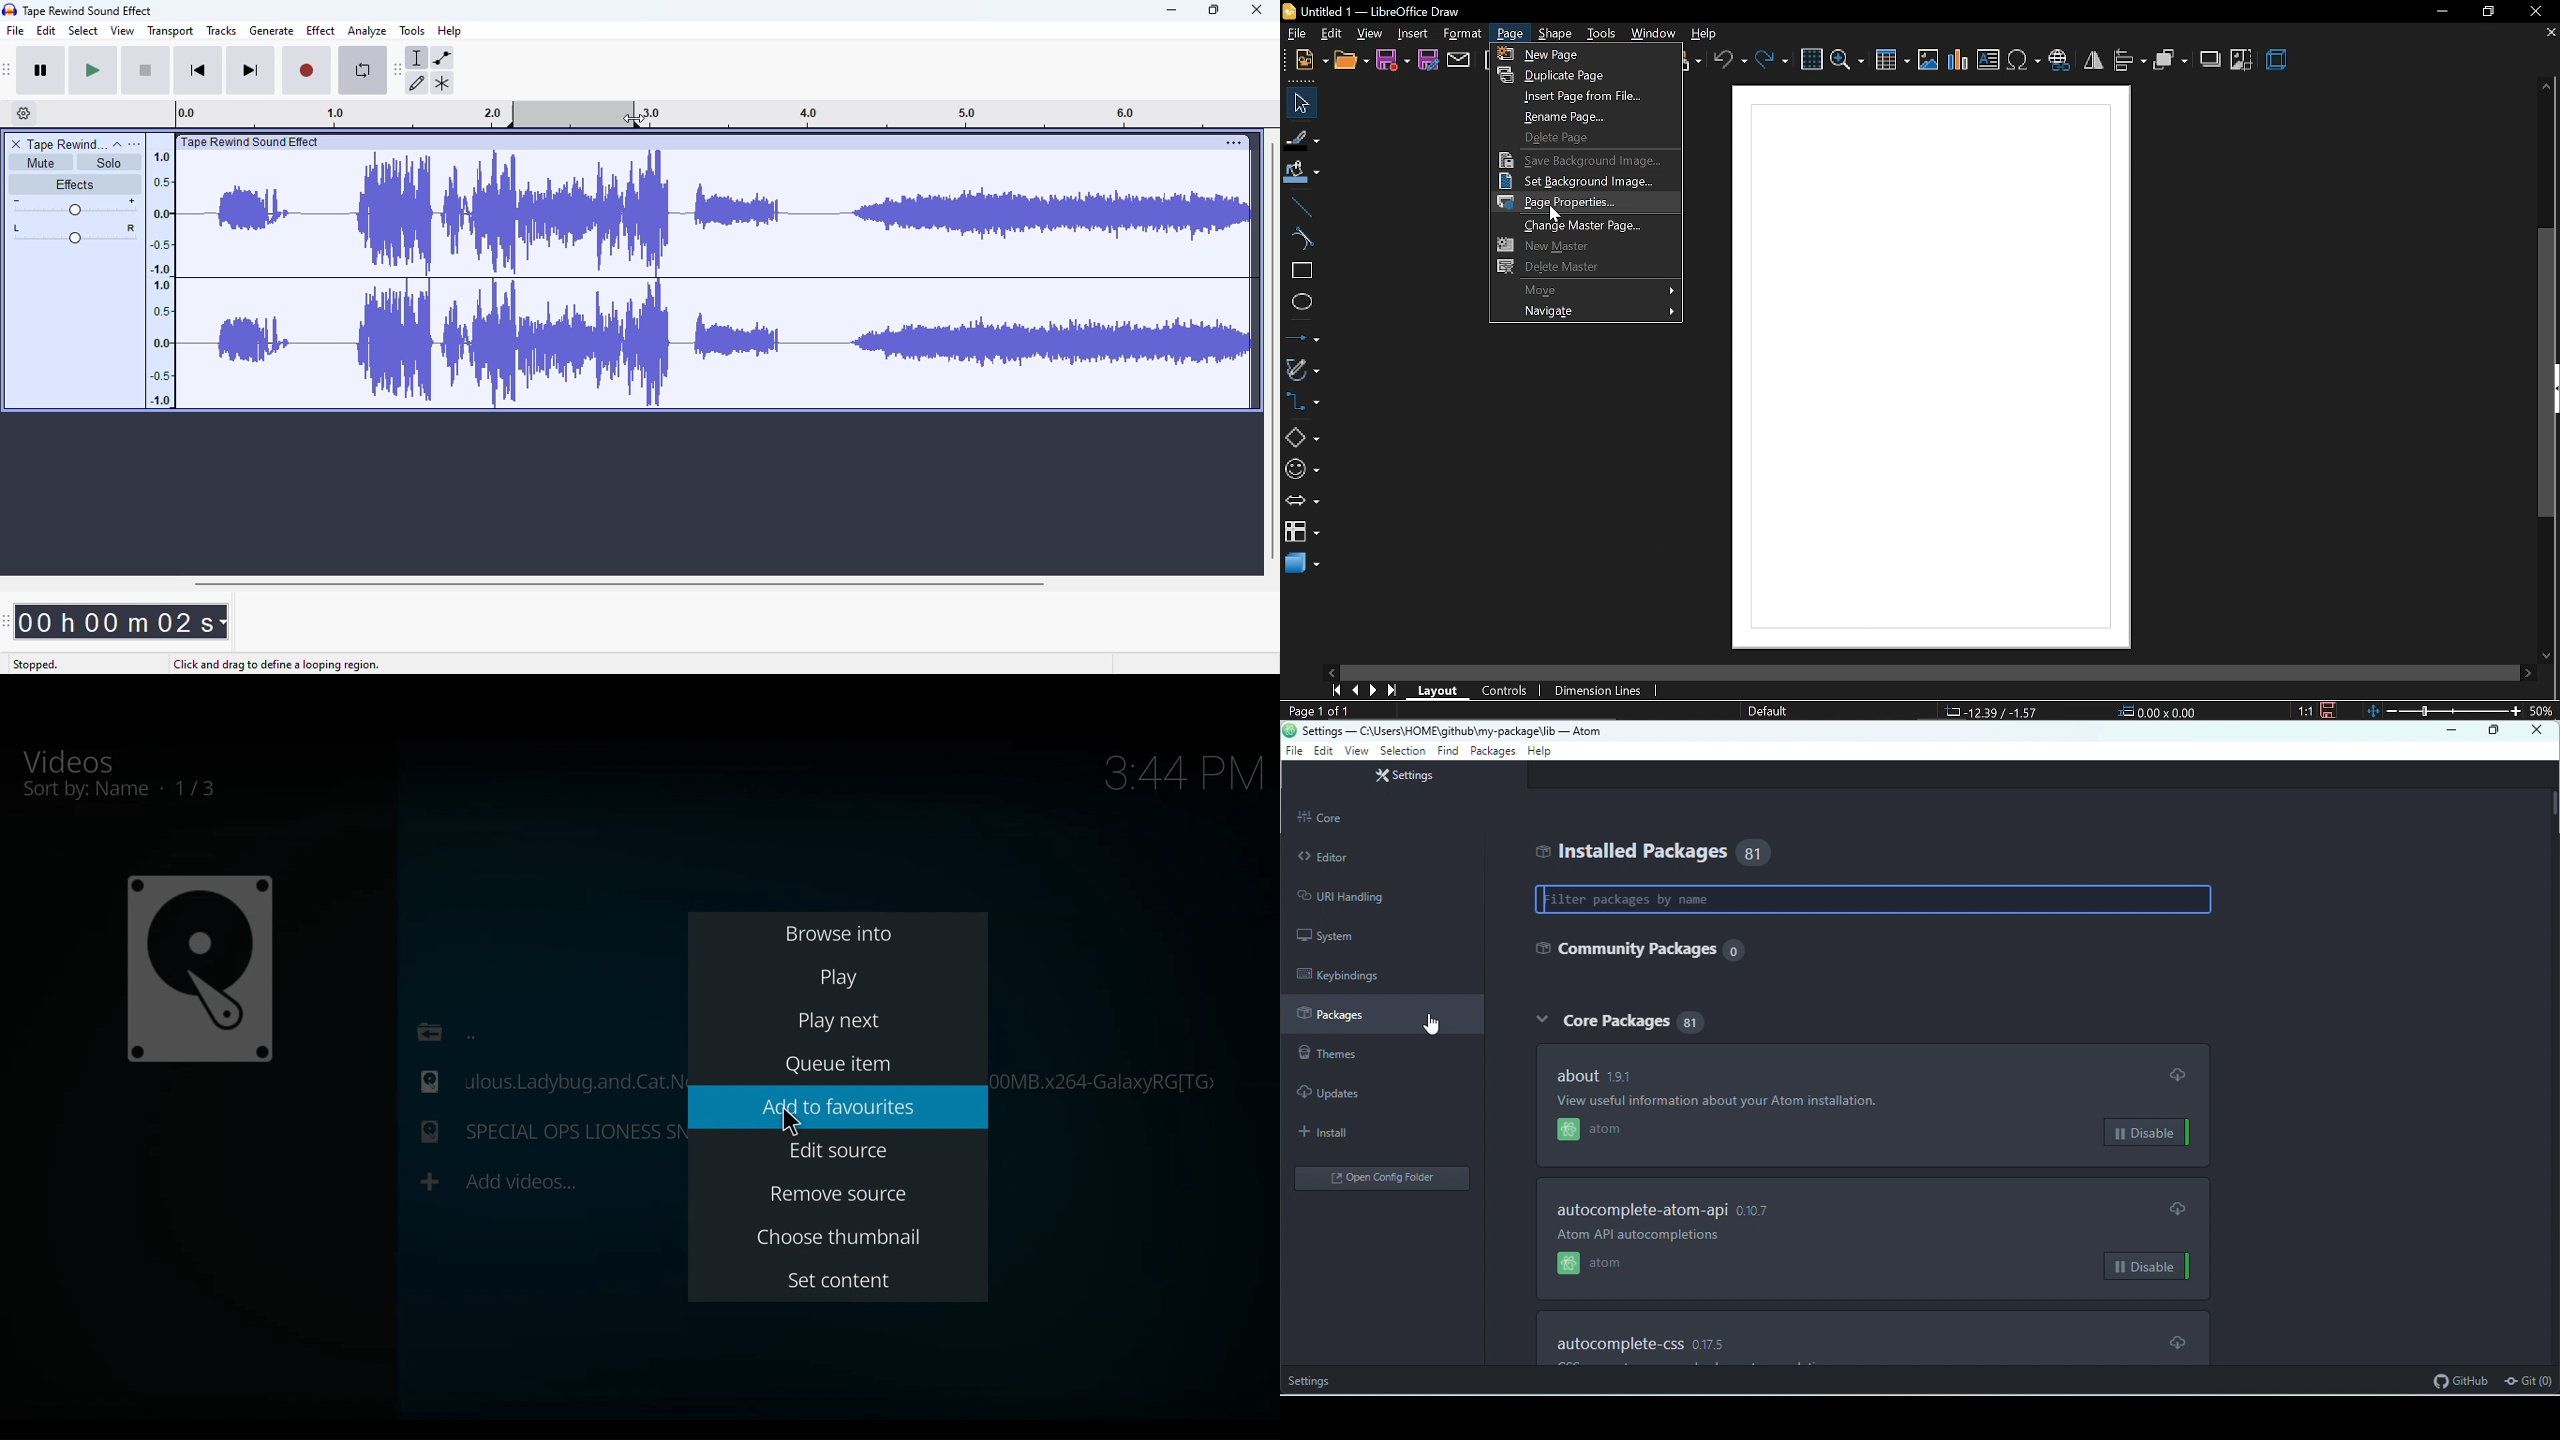  Describe the element at coordinates (499, 1181) in the screenshot. I see `Add Videos` at that location.